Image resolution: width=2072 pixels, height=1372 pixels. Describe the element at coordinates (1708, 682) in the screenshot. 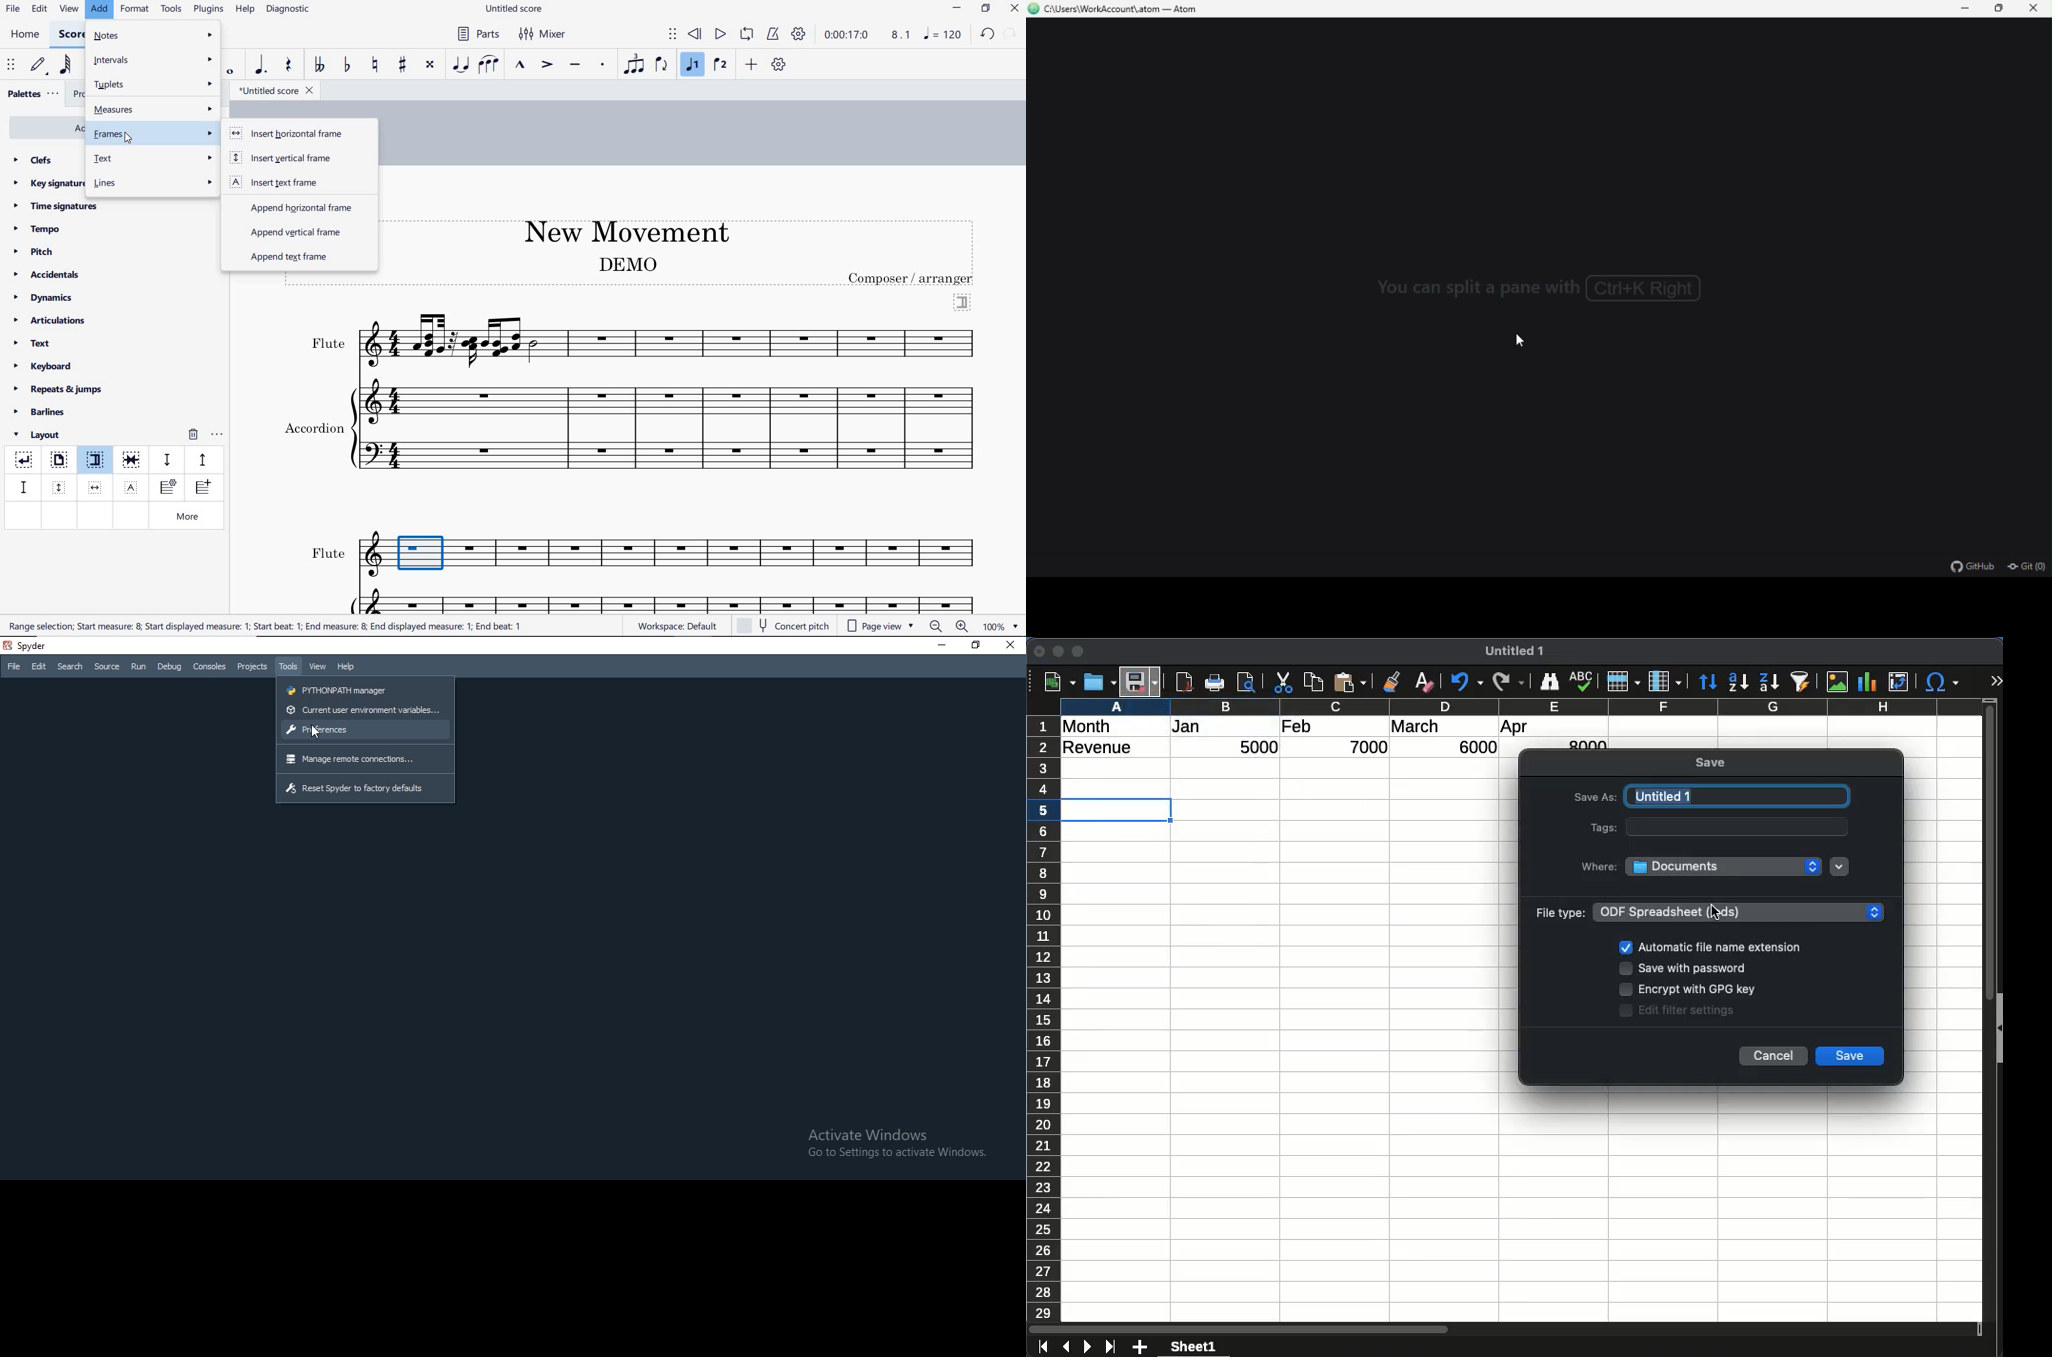

I see `sort` at that location.